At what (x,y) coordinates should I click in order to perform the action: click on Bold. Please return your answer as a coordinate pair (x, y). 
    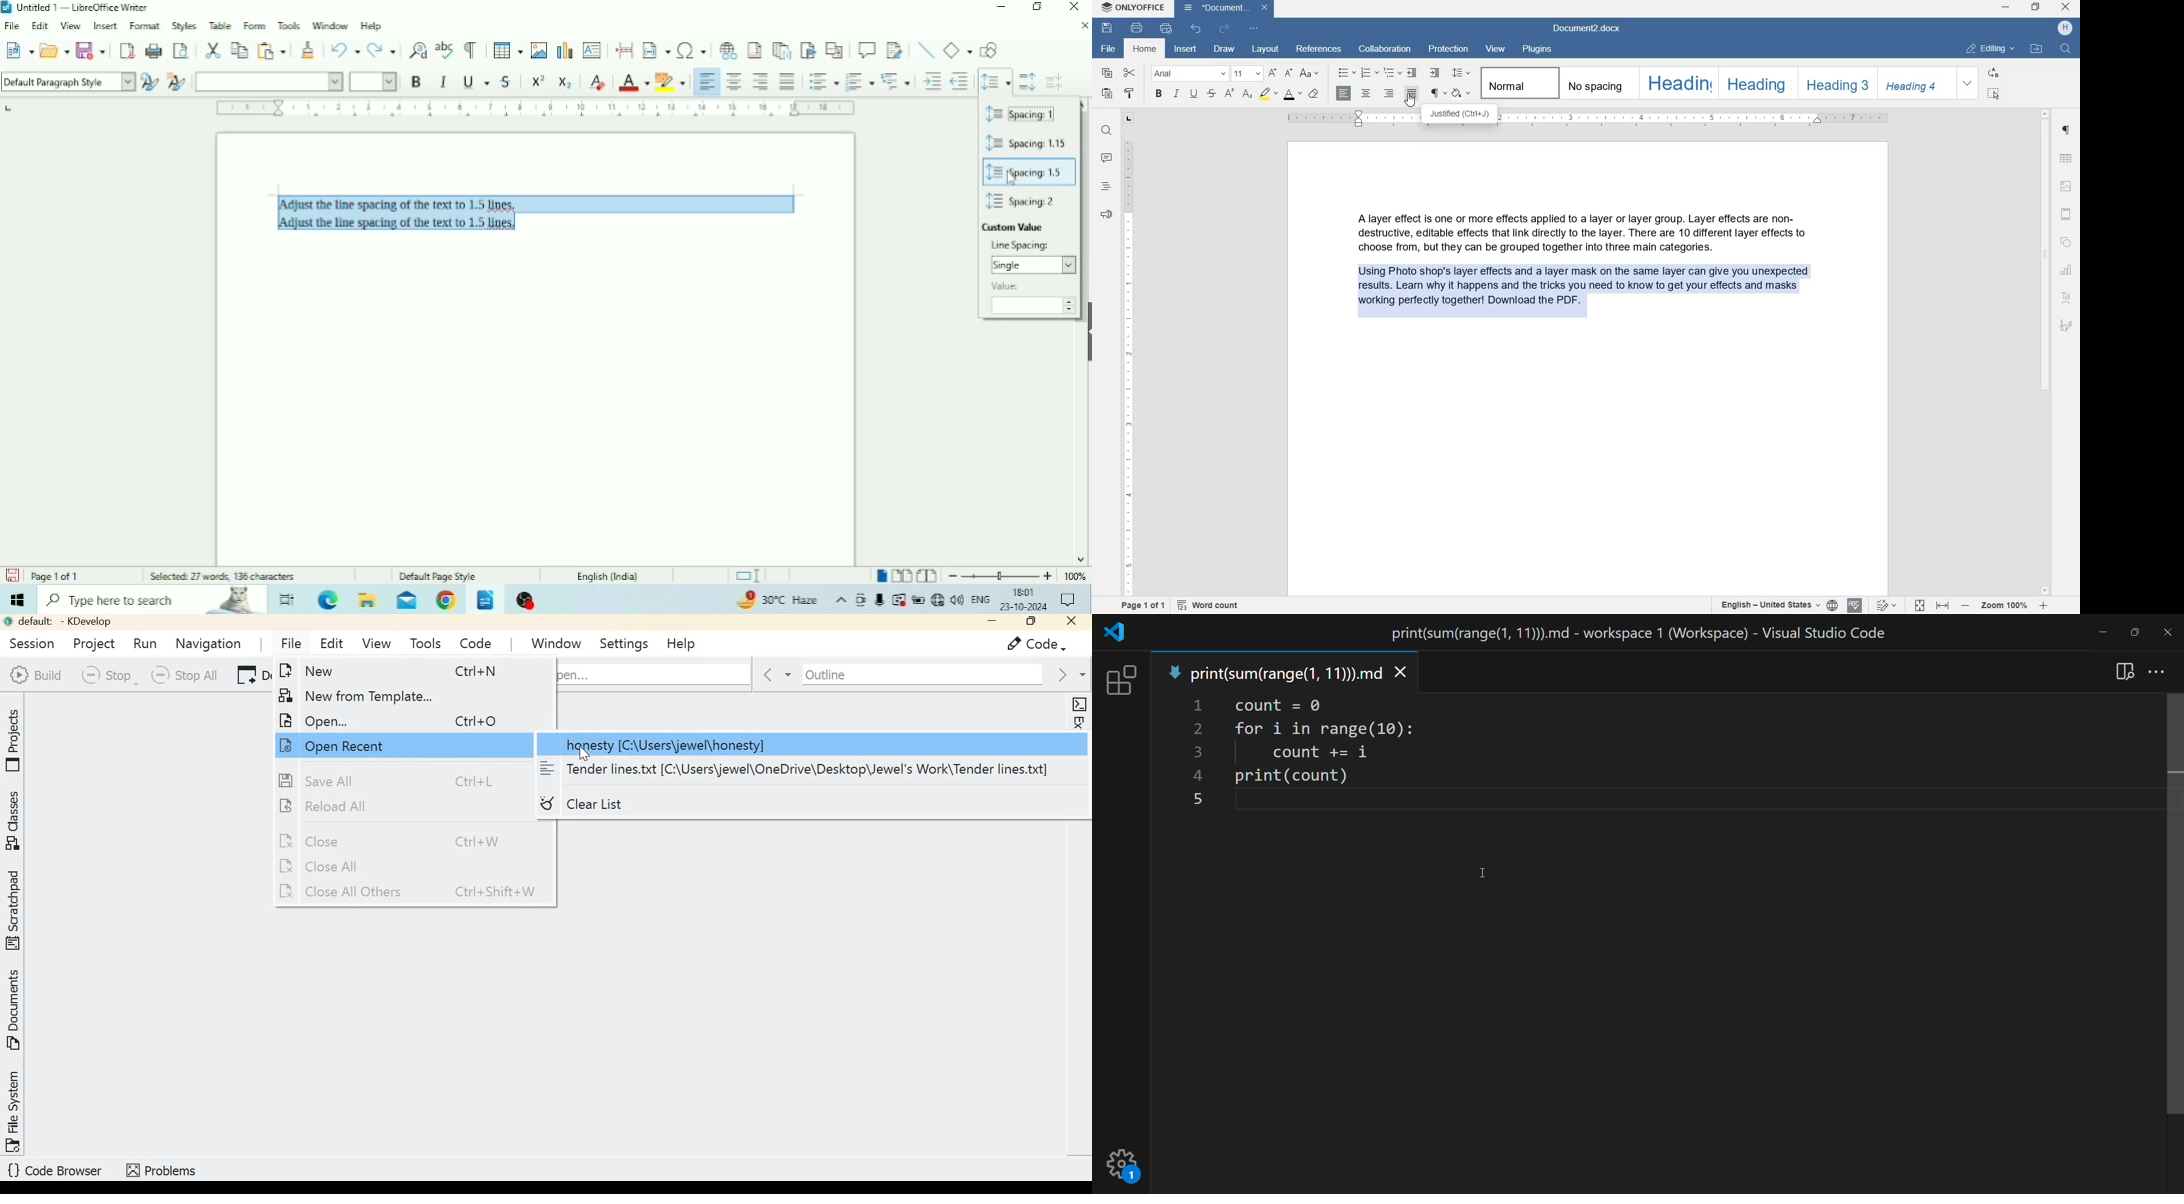
    Looking at the image, I should click on (417, 82).